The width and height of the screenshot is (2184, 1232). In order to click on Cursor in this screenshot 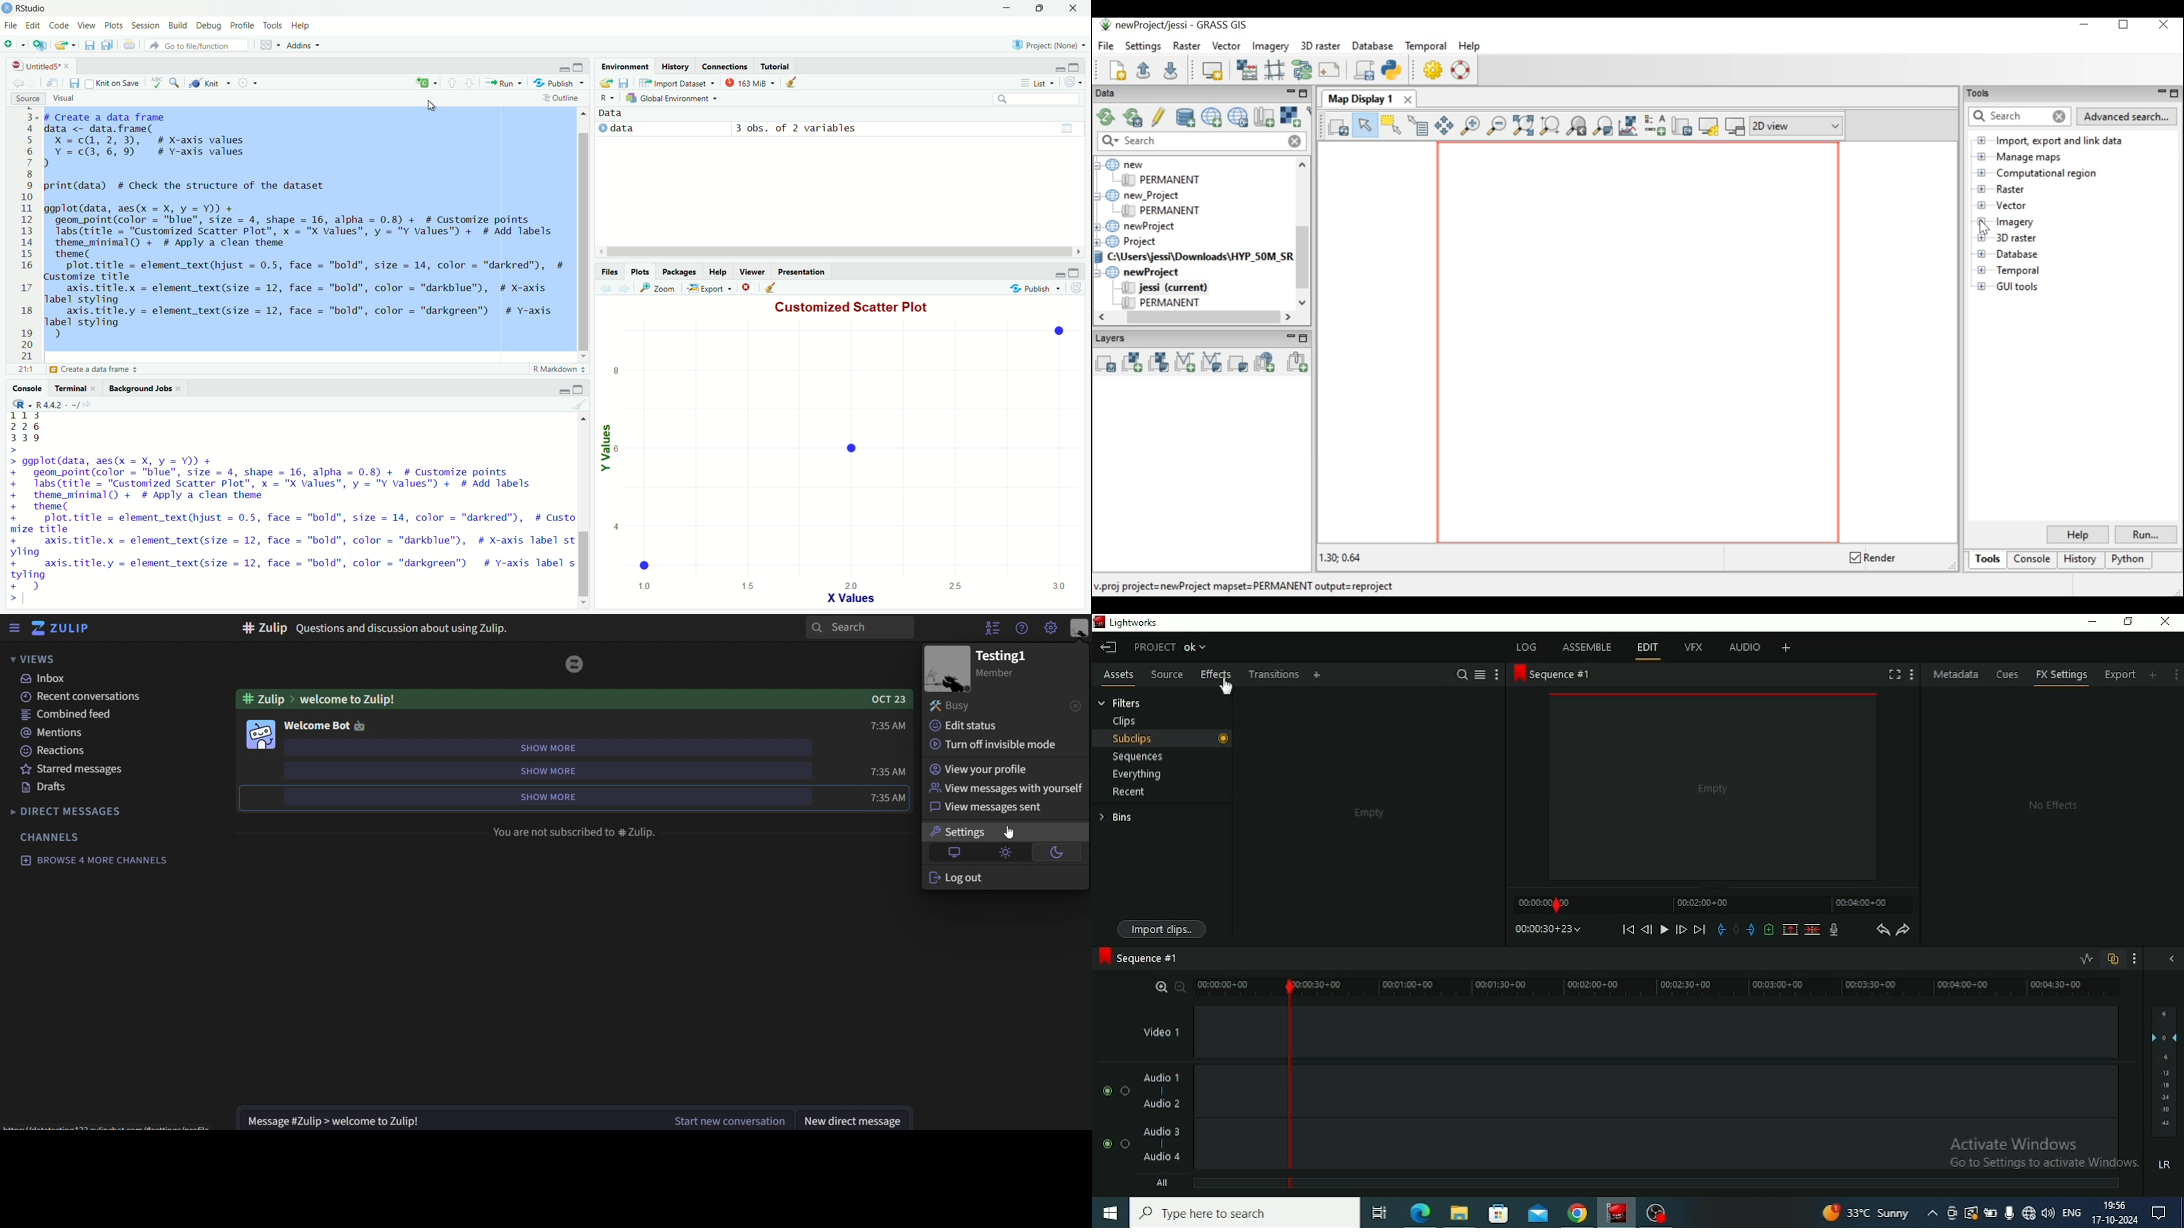, I will do `click(431, 109)`.